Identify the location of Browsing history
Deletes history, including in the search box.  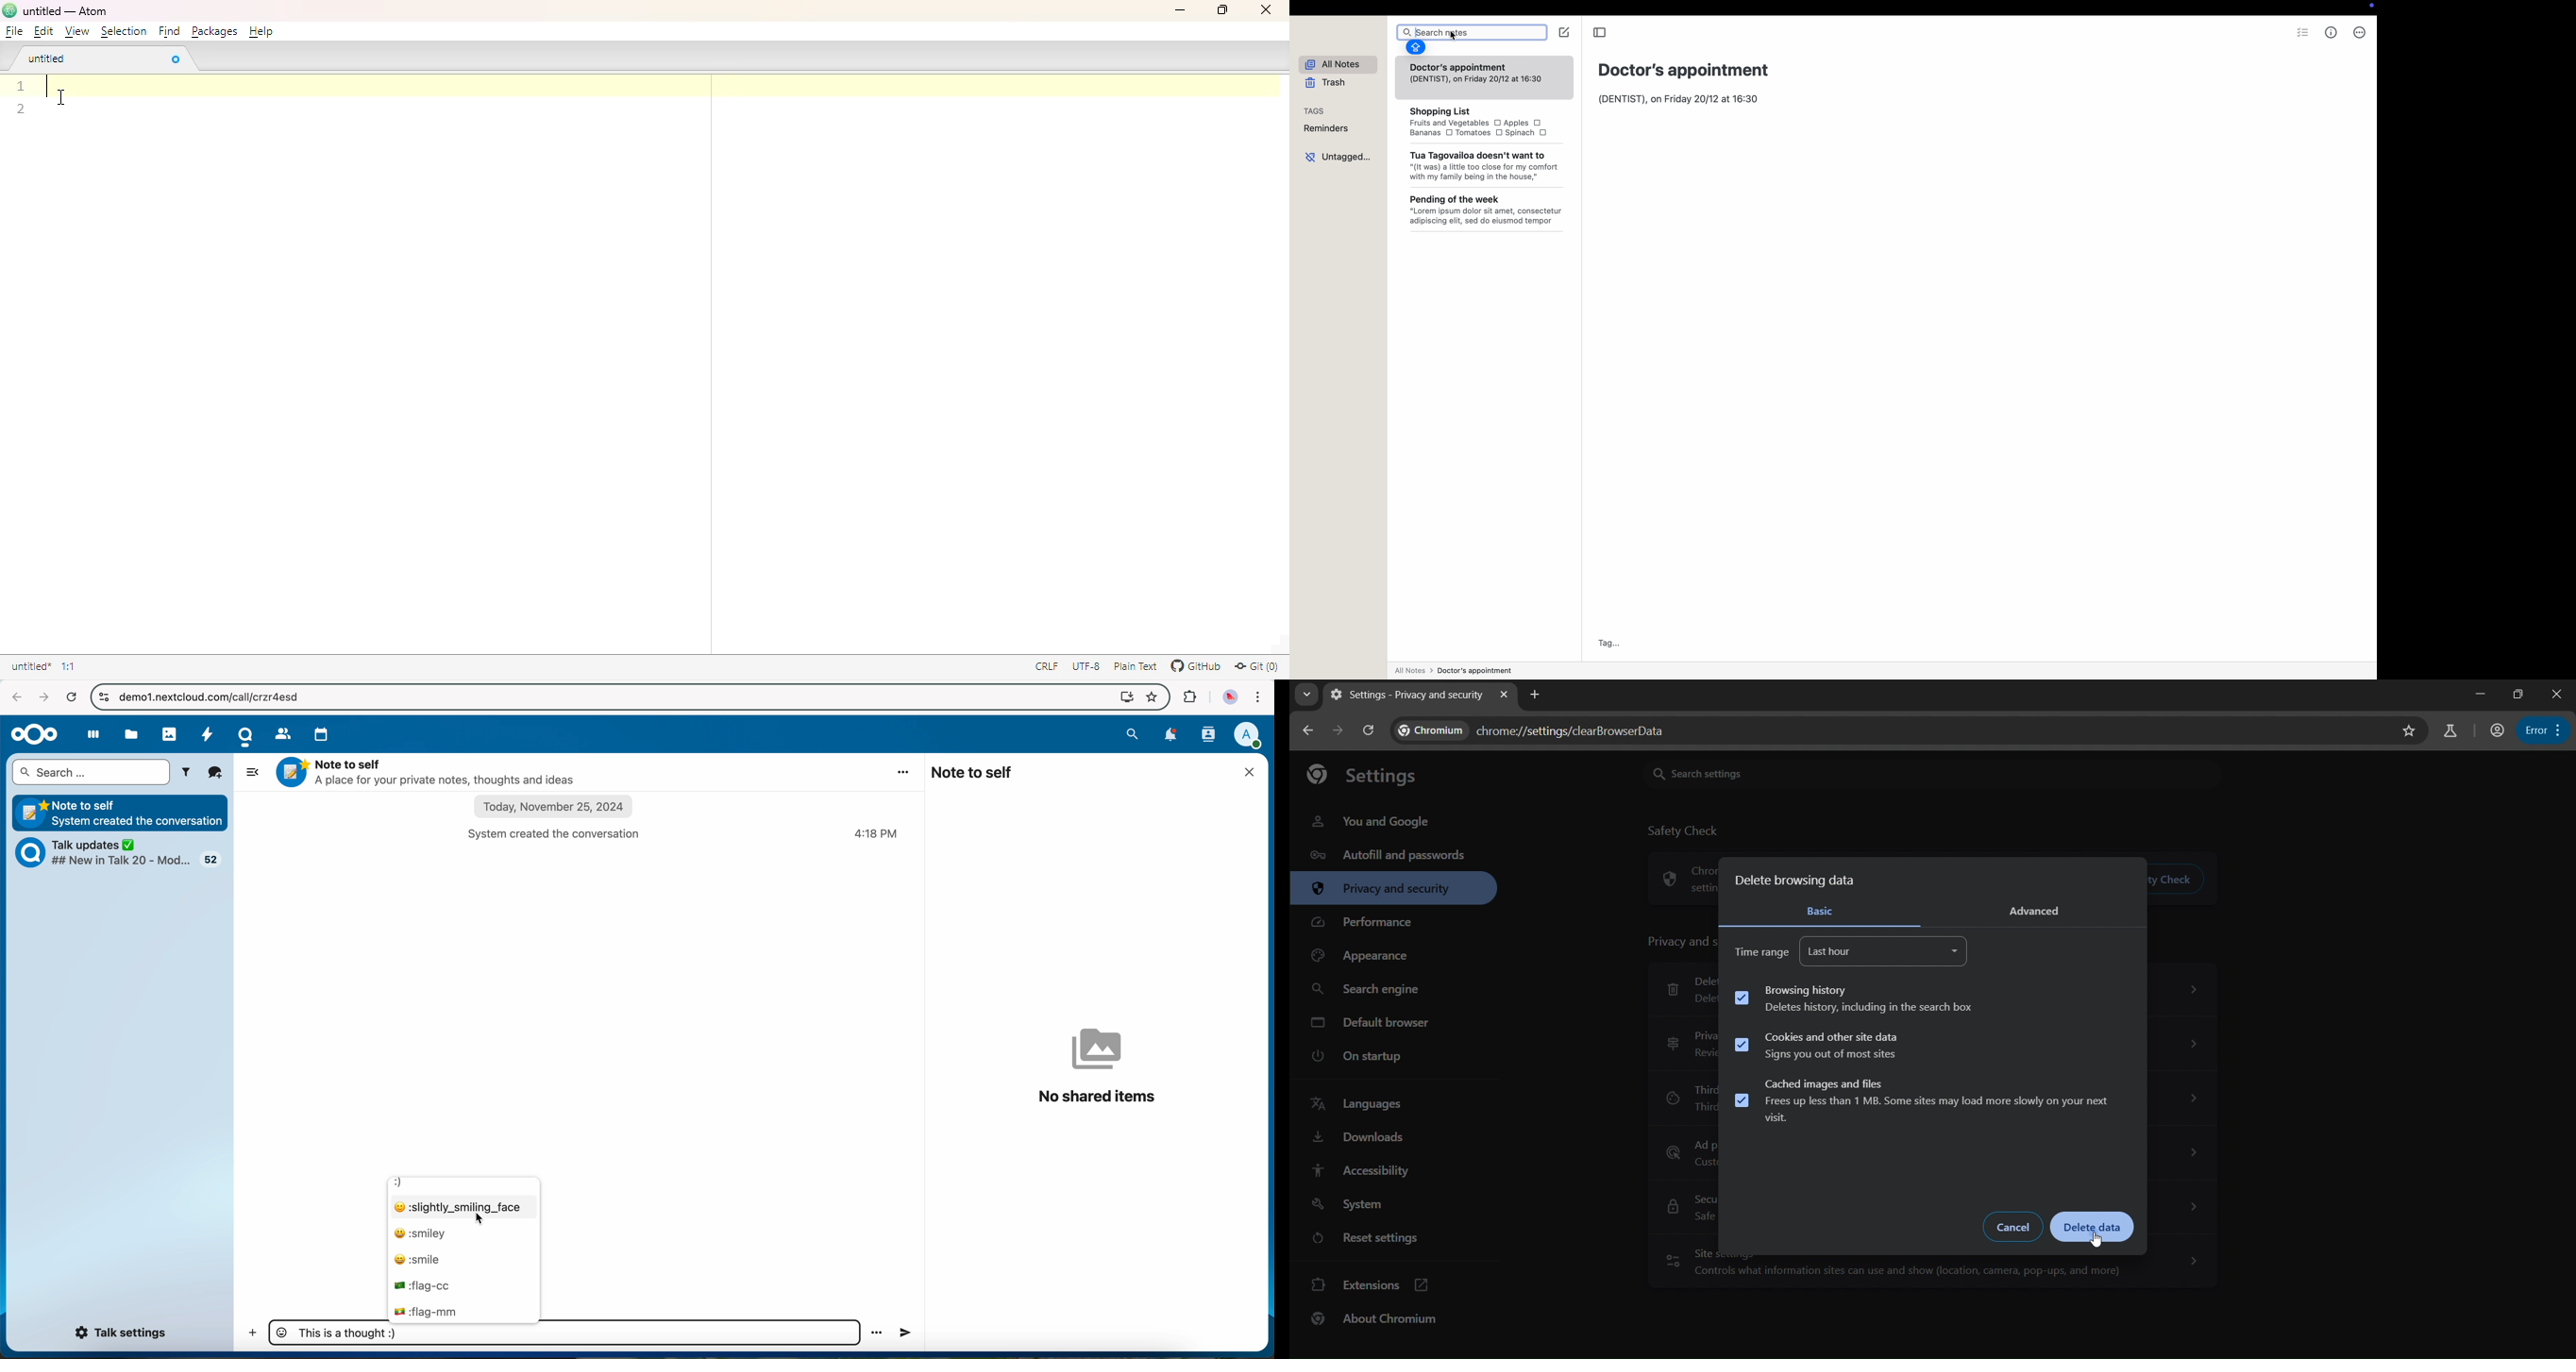
(1856, 998).